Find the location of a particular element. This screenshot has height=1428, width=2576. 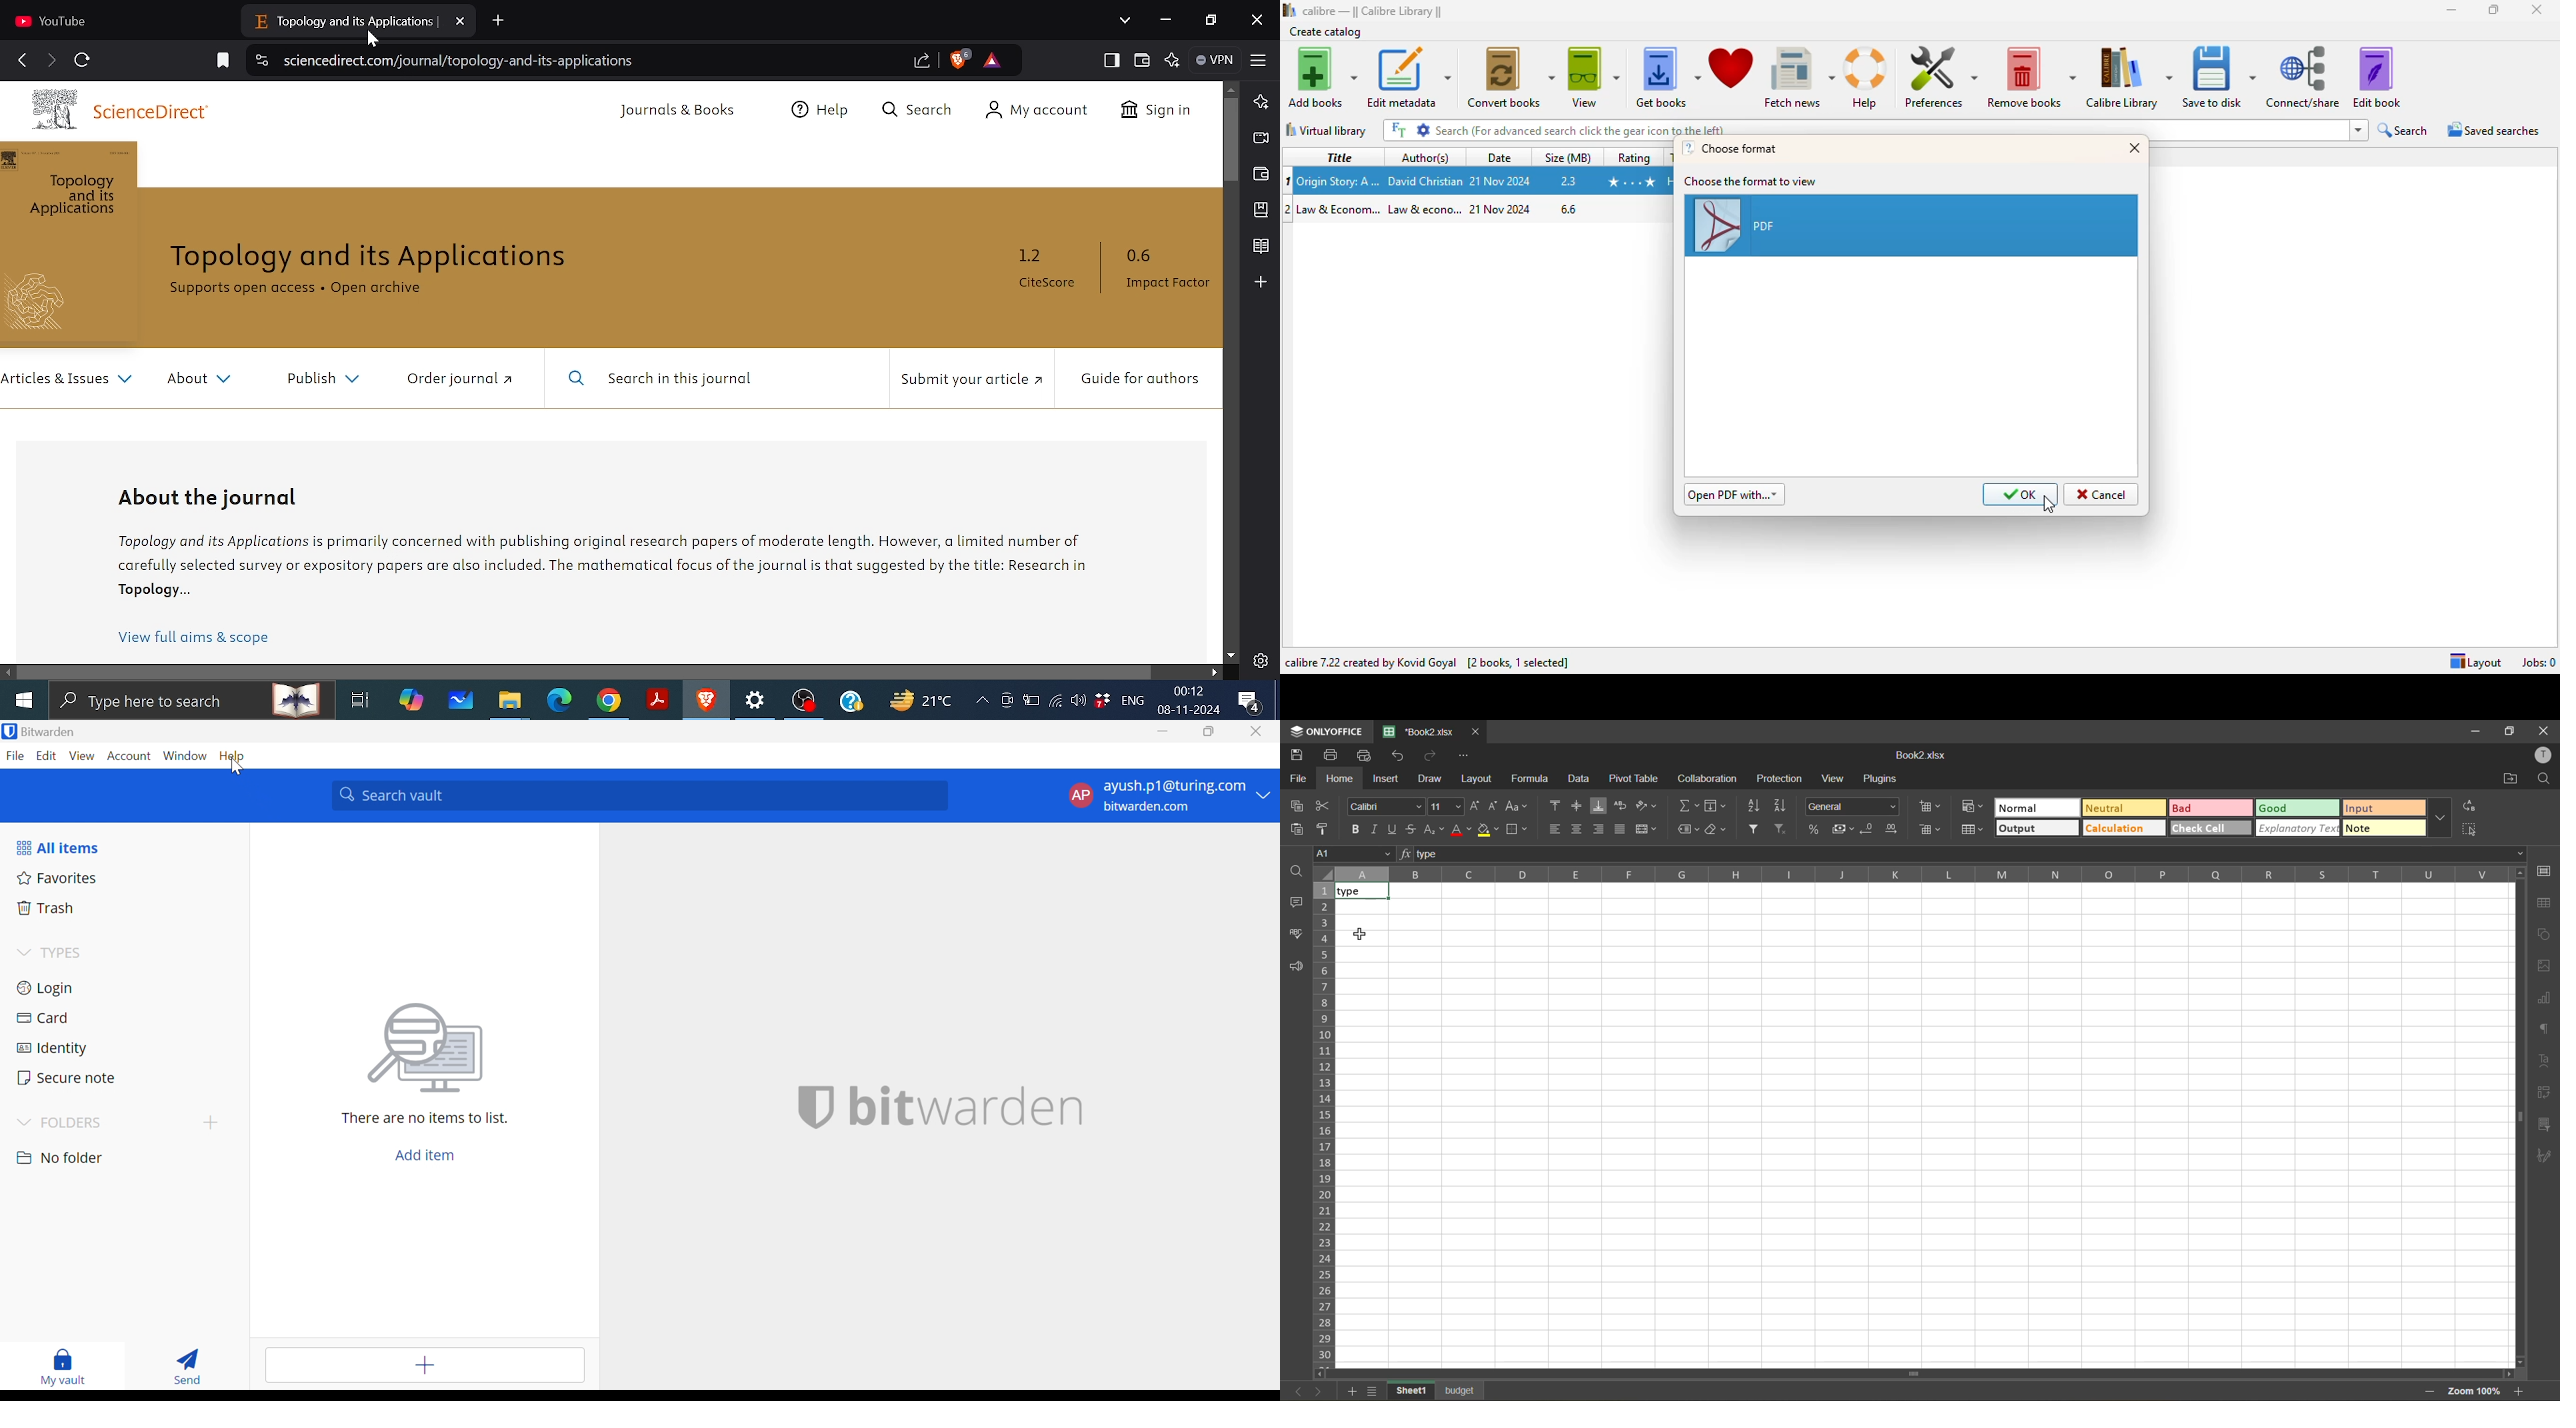

protection is located at coordinates (1781, 779).